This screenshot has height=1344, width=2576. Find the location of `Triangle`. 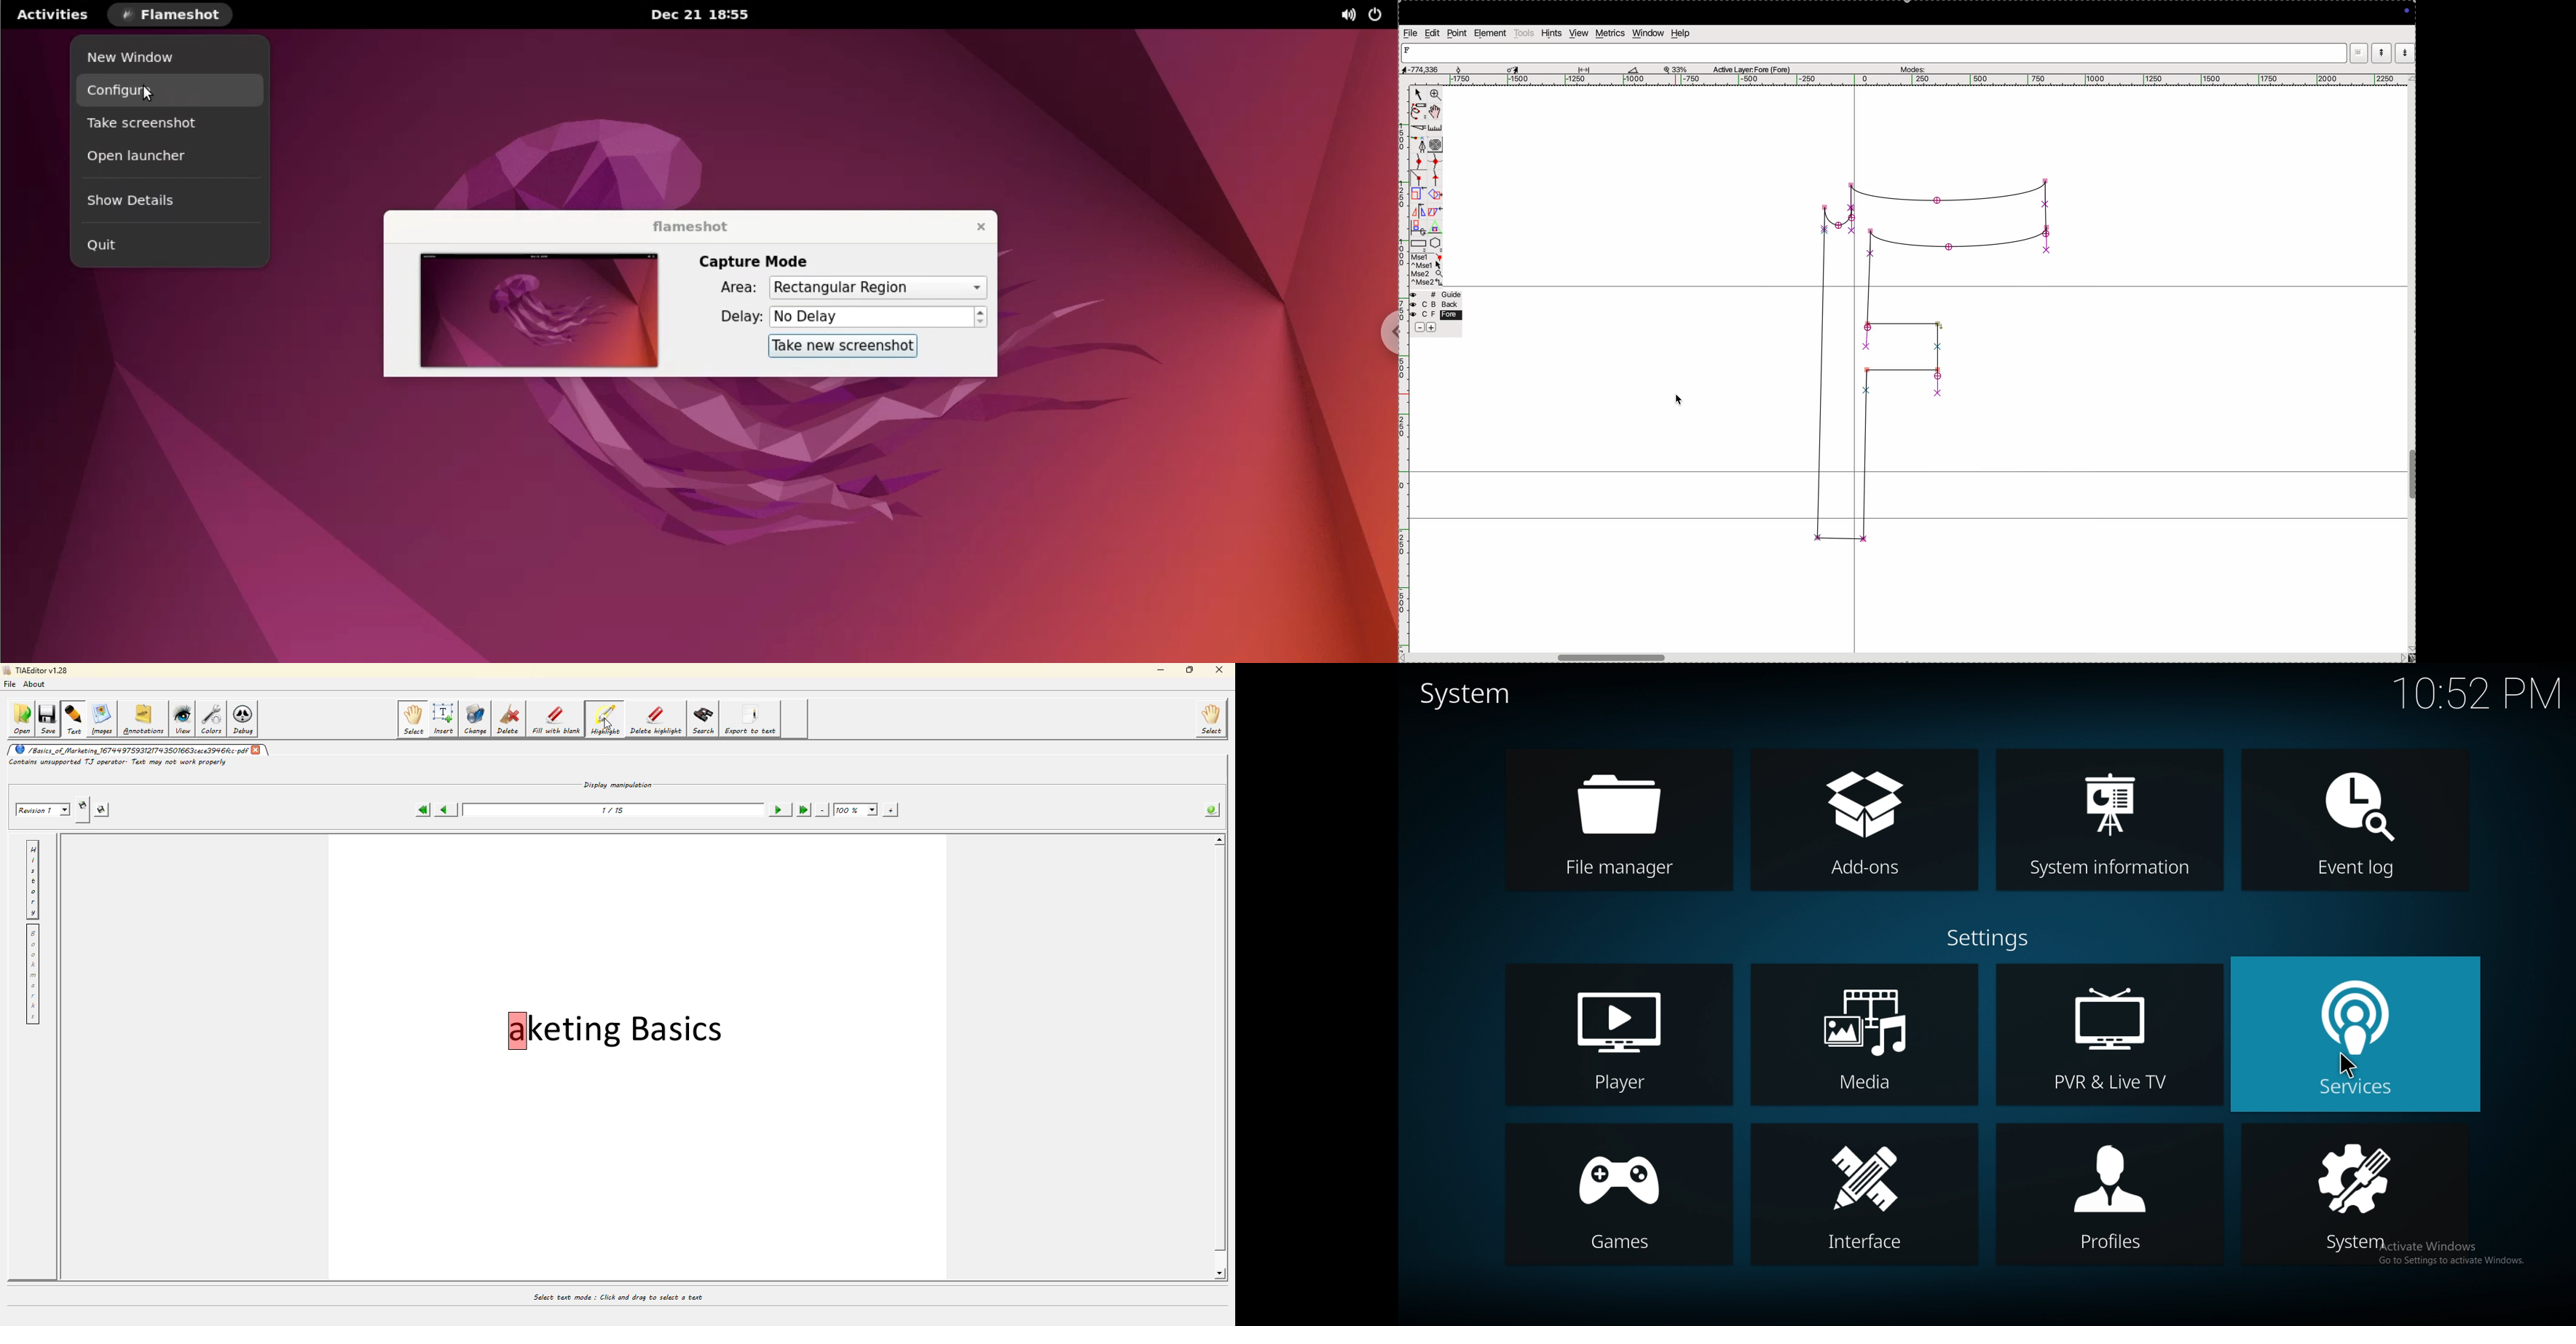

Triangle is located at coordinates (1435, 227).